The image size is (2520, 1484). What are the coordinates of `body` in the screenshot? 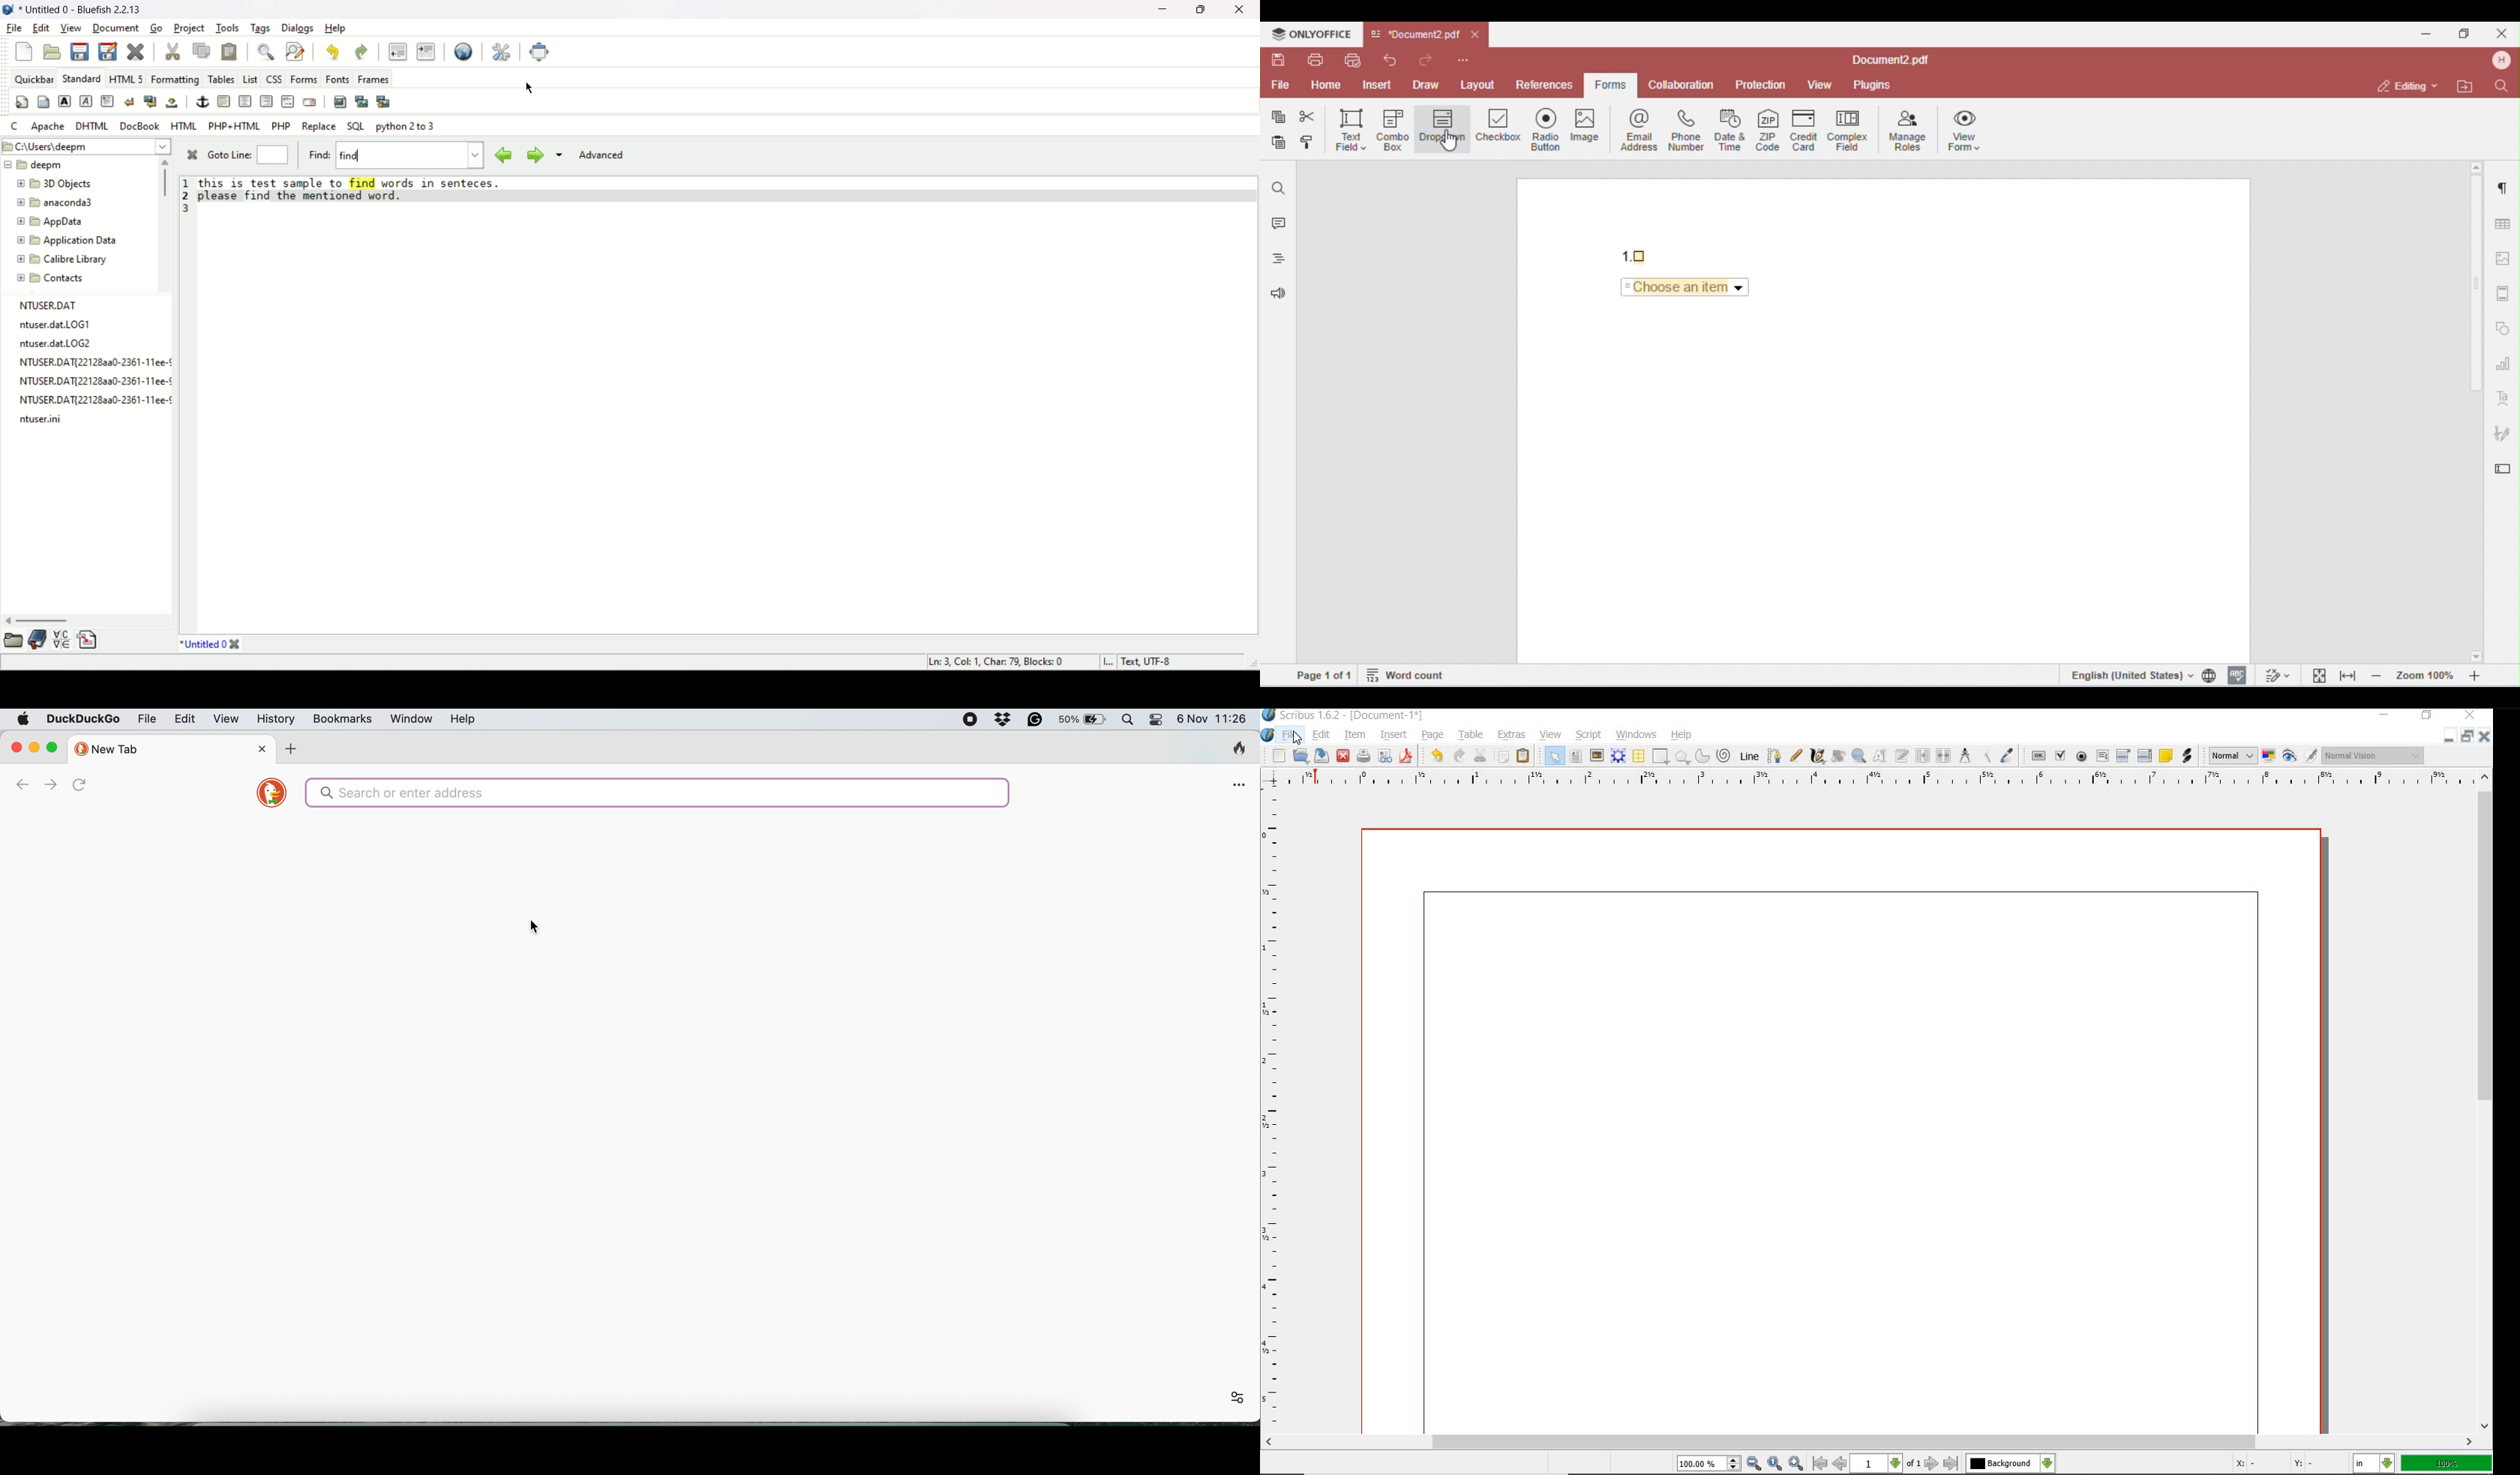 It's located at (43, 102).